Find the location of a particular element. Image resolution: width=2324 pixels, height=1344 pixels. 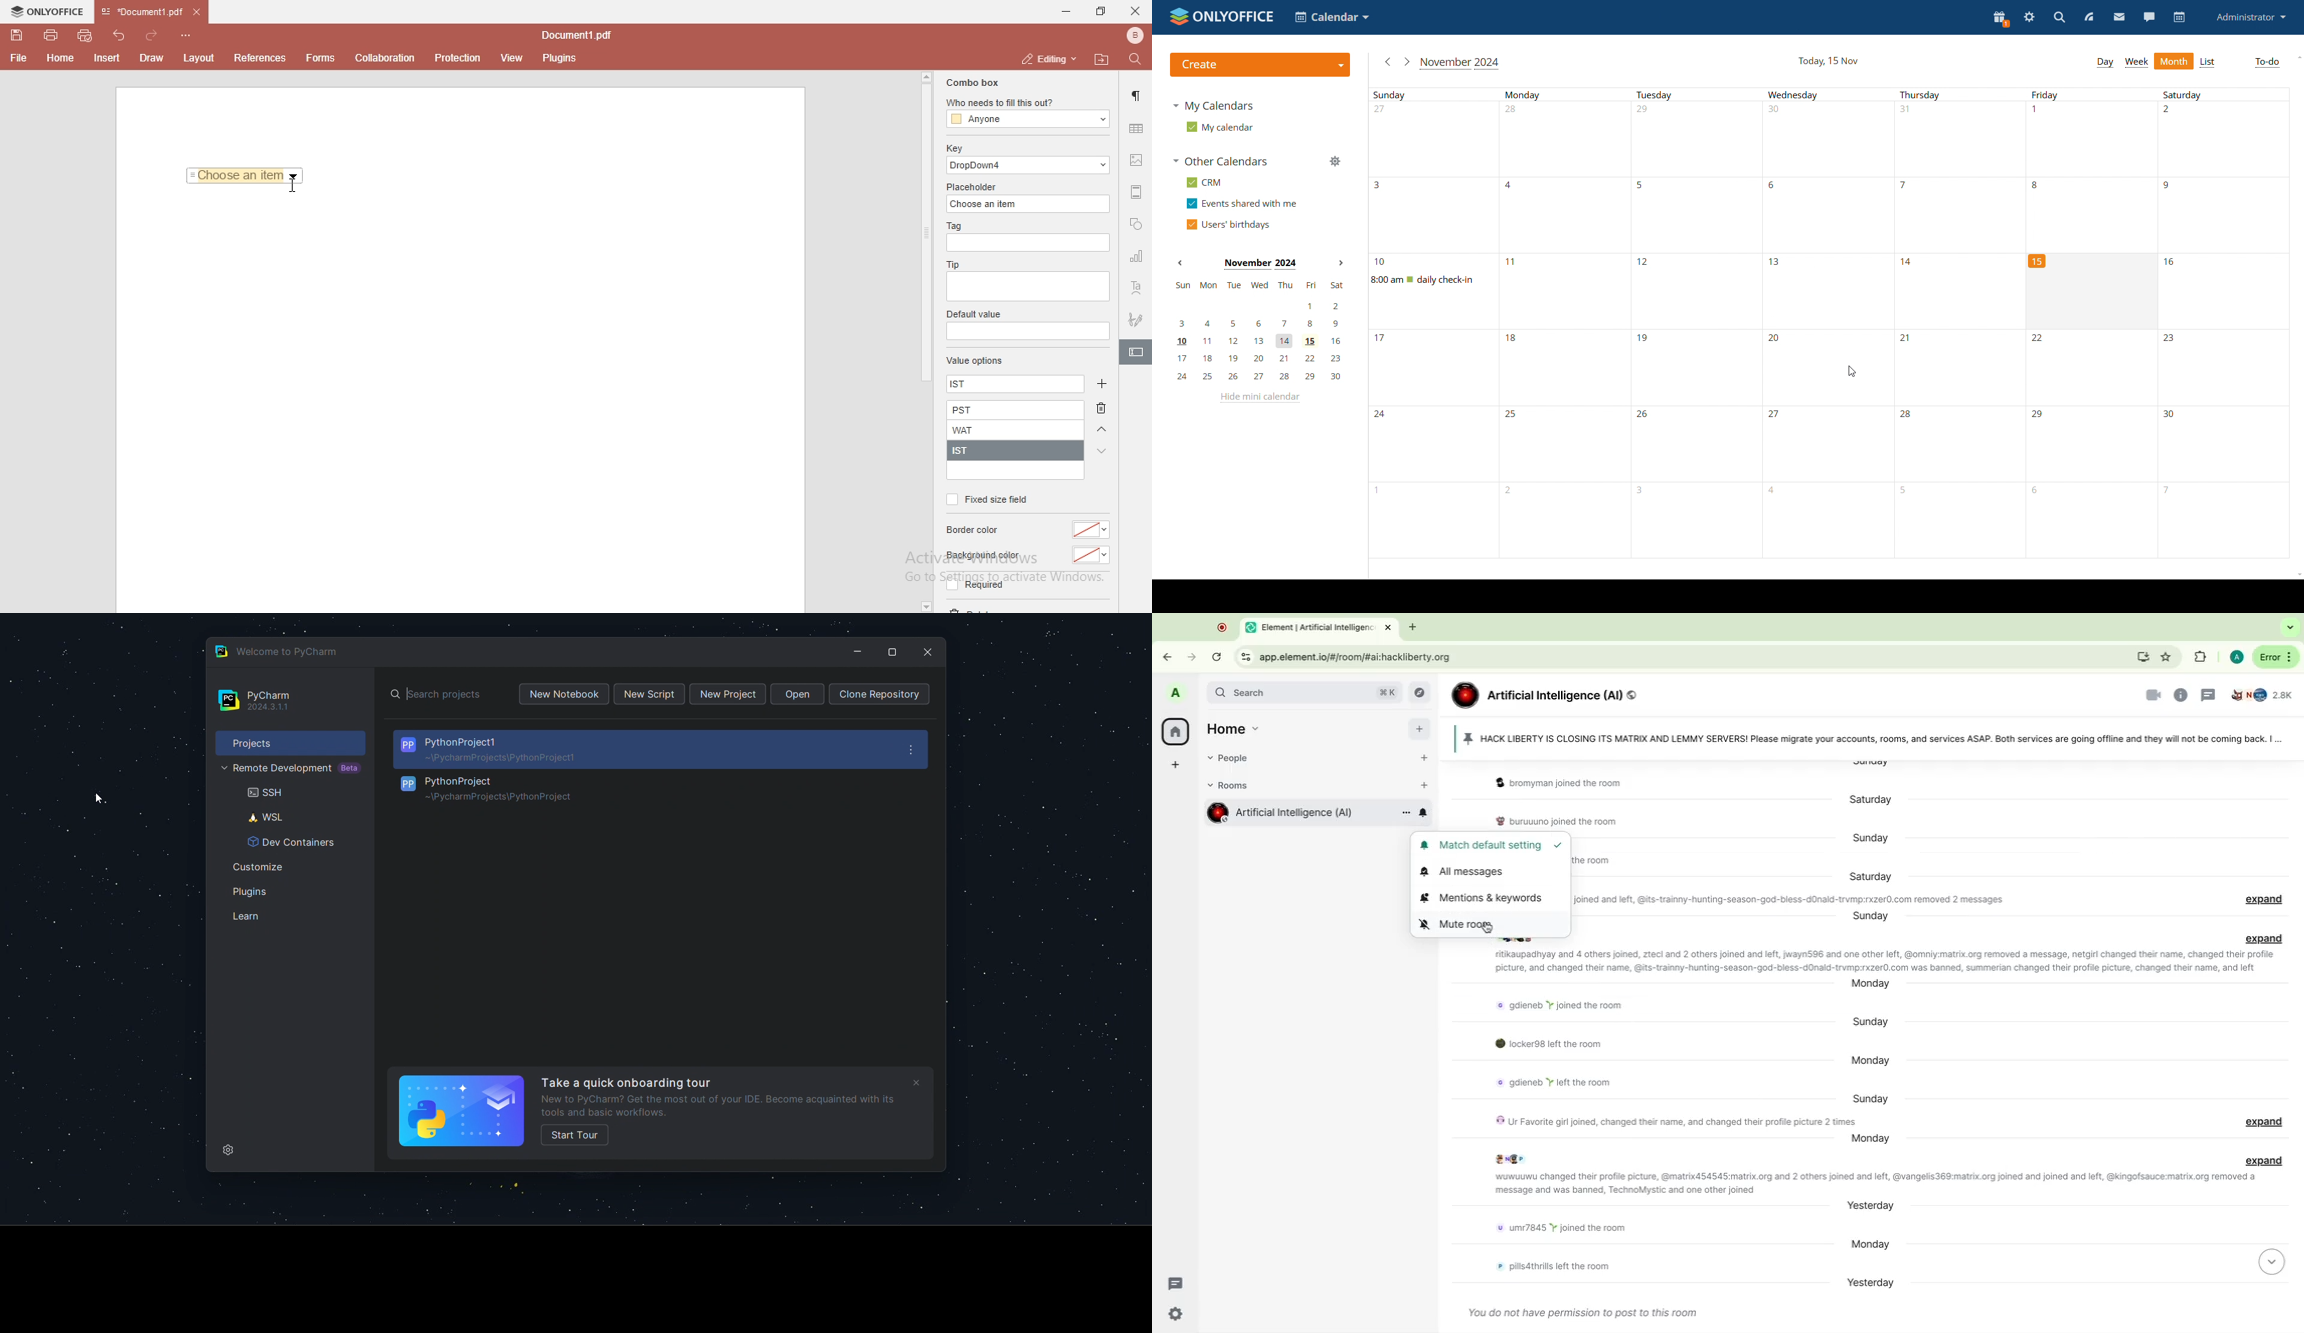

empty box is located at coordinates (1030, 244).